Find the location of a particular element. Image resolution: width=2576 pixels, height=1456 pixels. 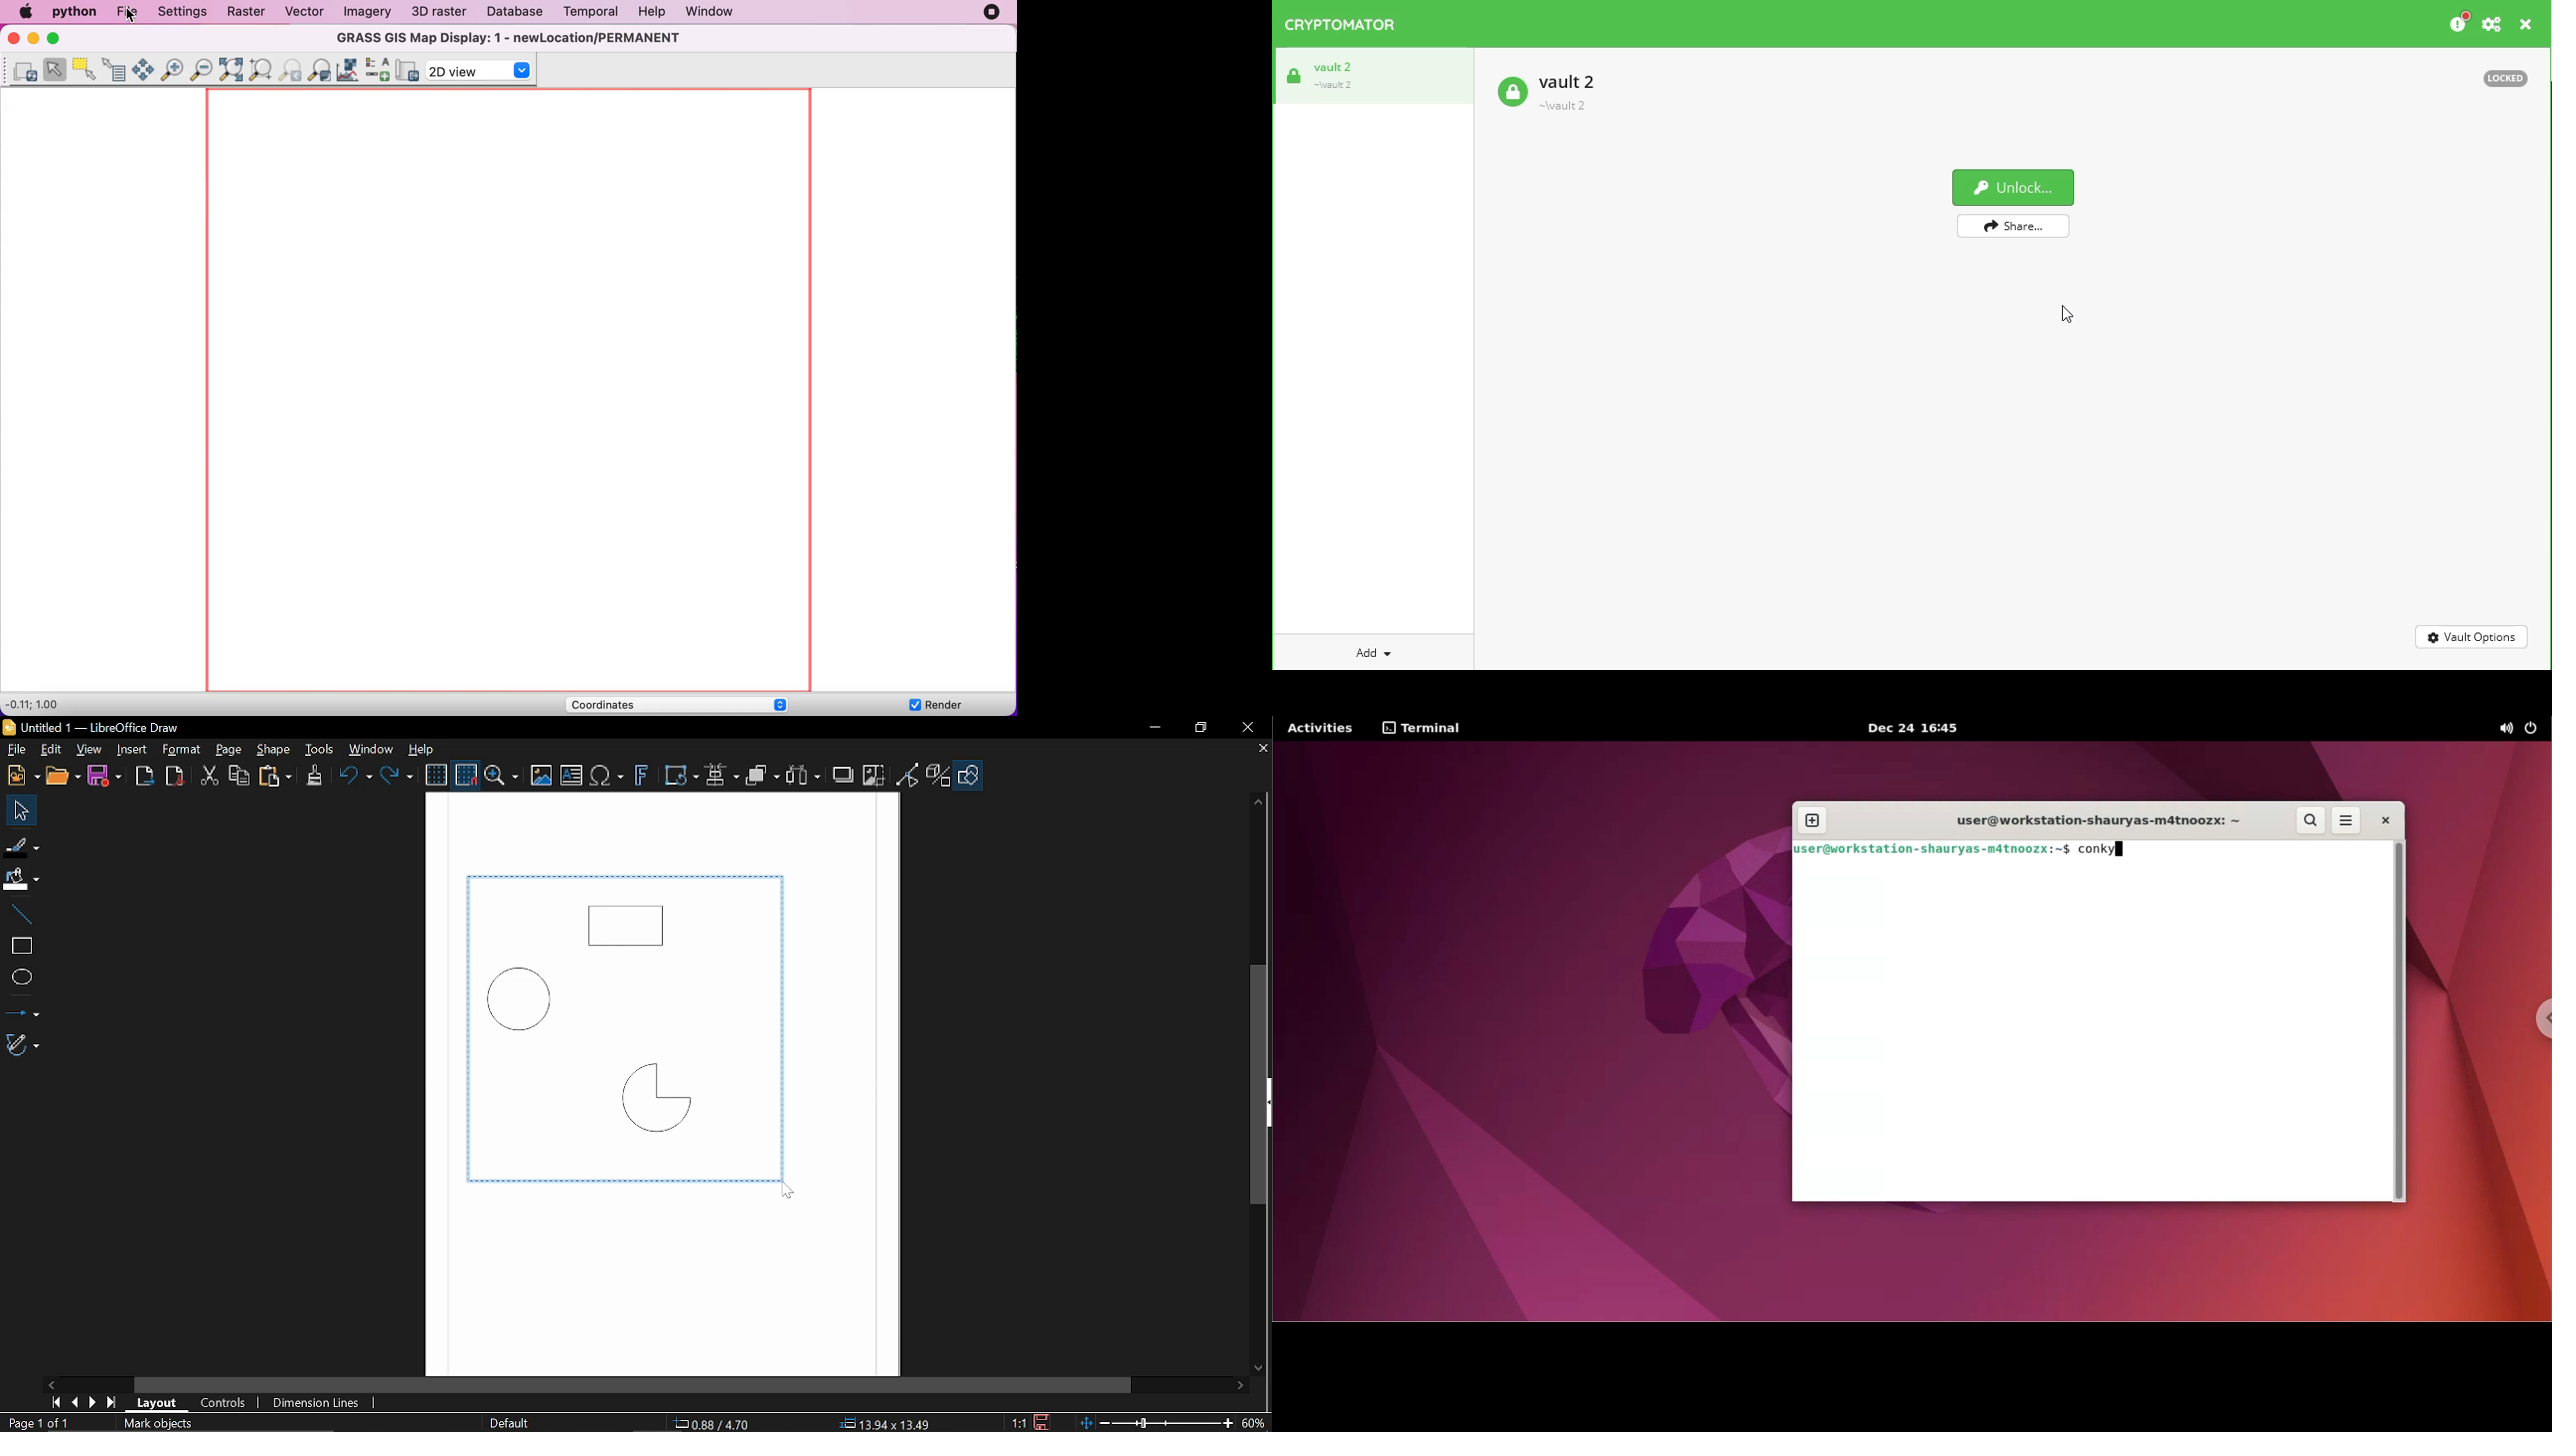

Move up is located at coordinates (1261, 800).